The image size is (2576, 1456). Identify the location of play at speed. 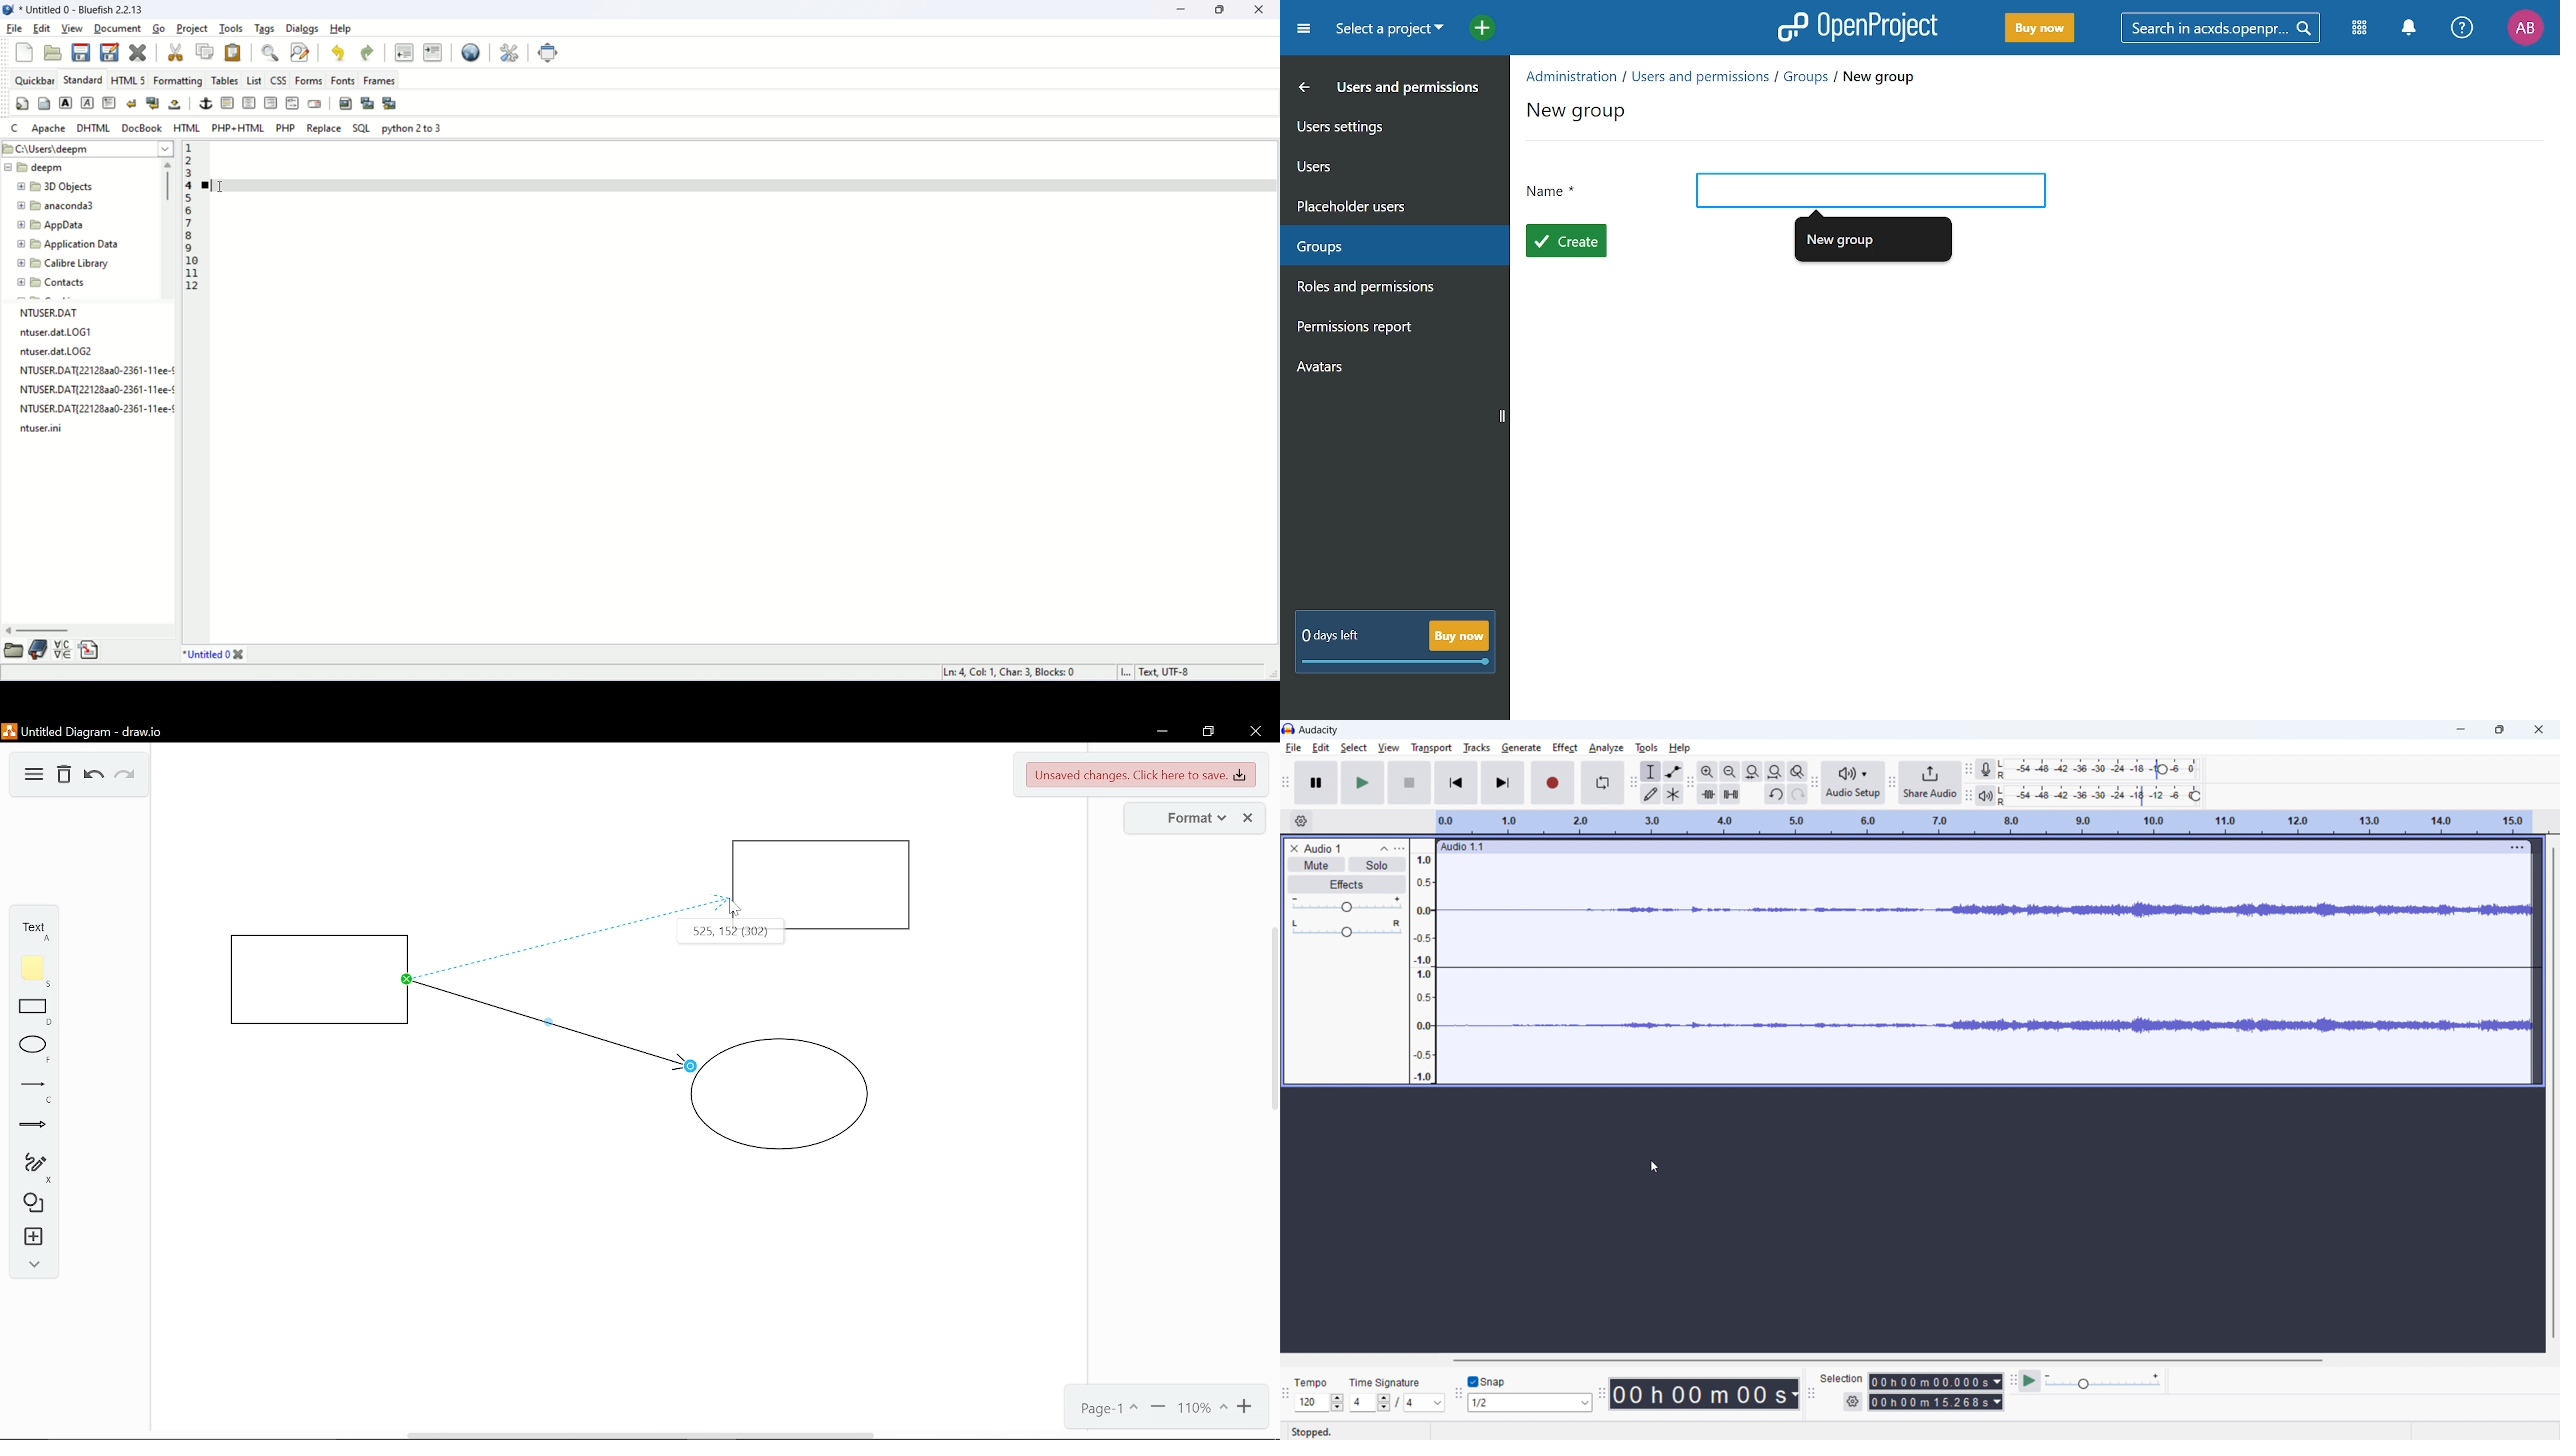
(2030, 1381).